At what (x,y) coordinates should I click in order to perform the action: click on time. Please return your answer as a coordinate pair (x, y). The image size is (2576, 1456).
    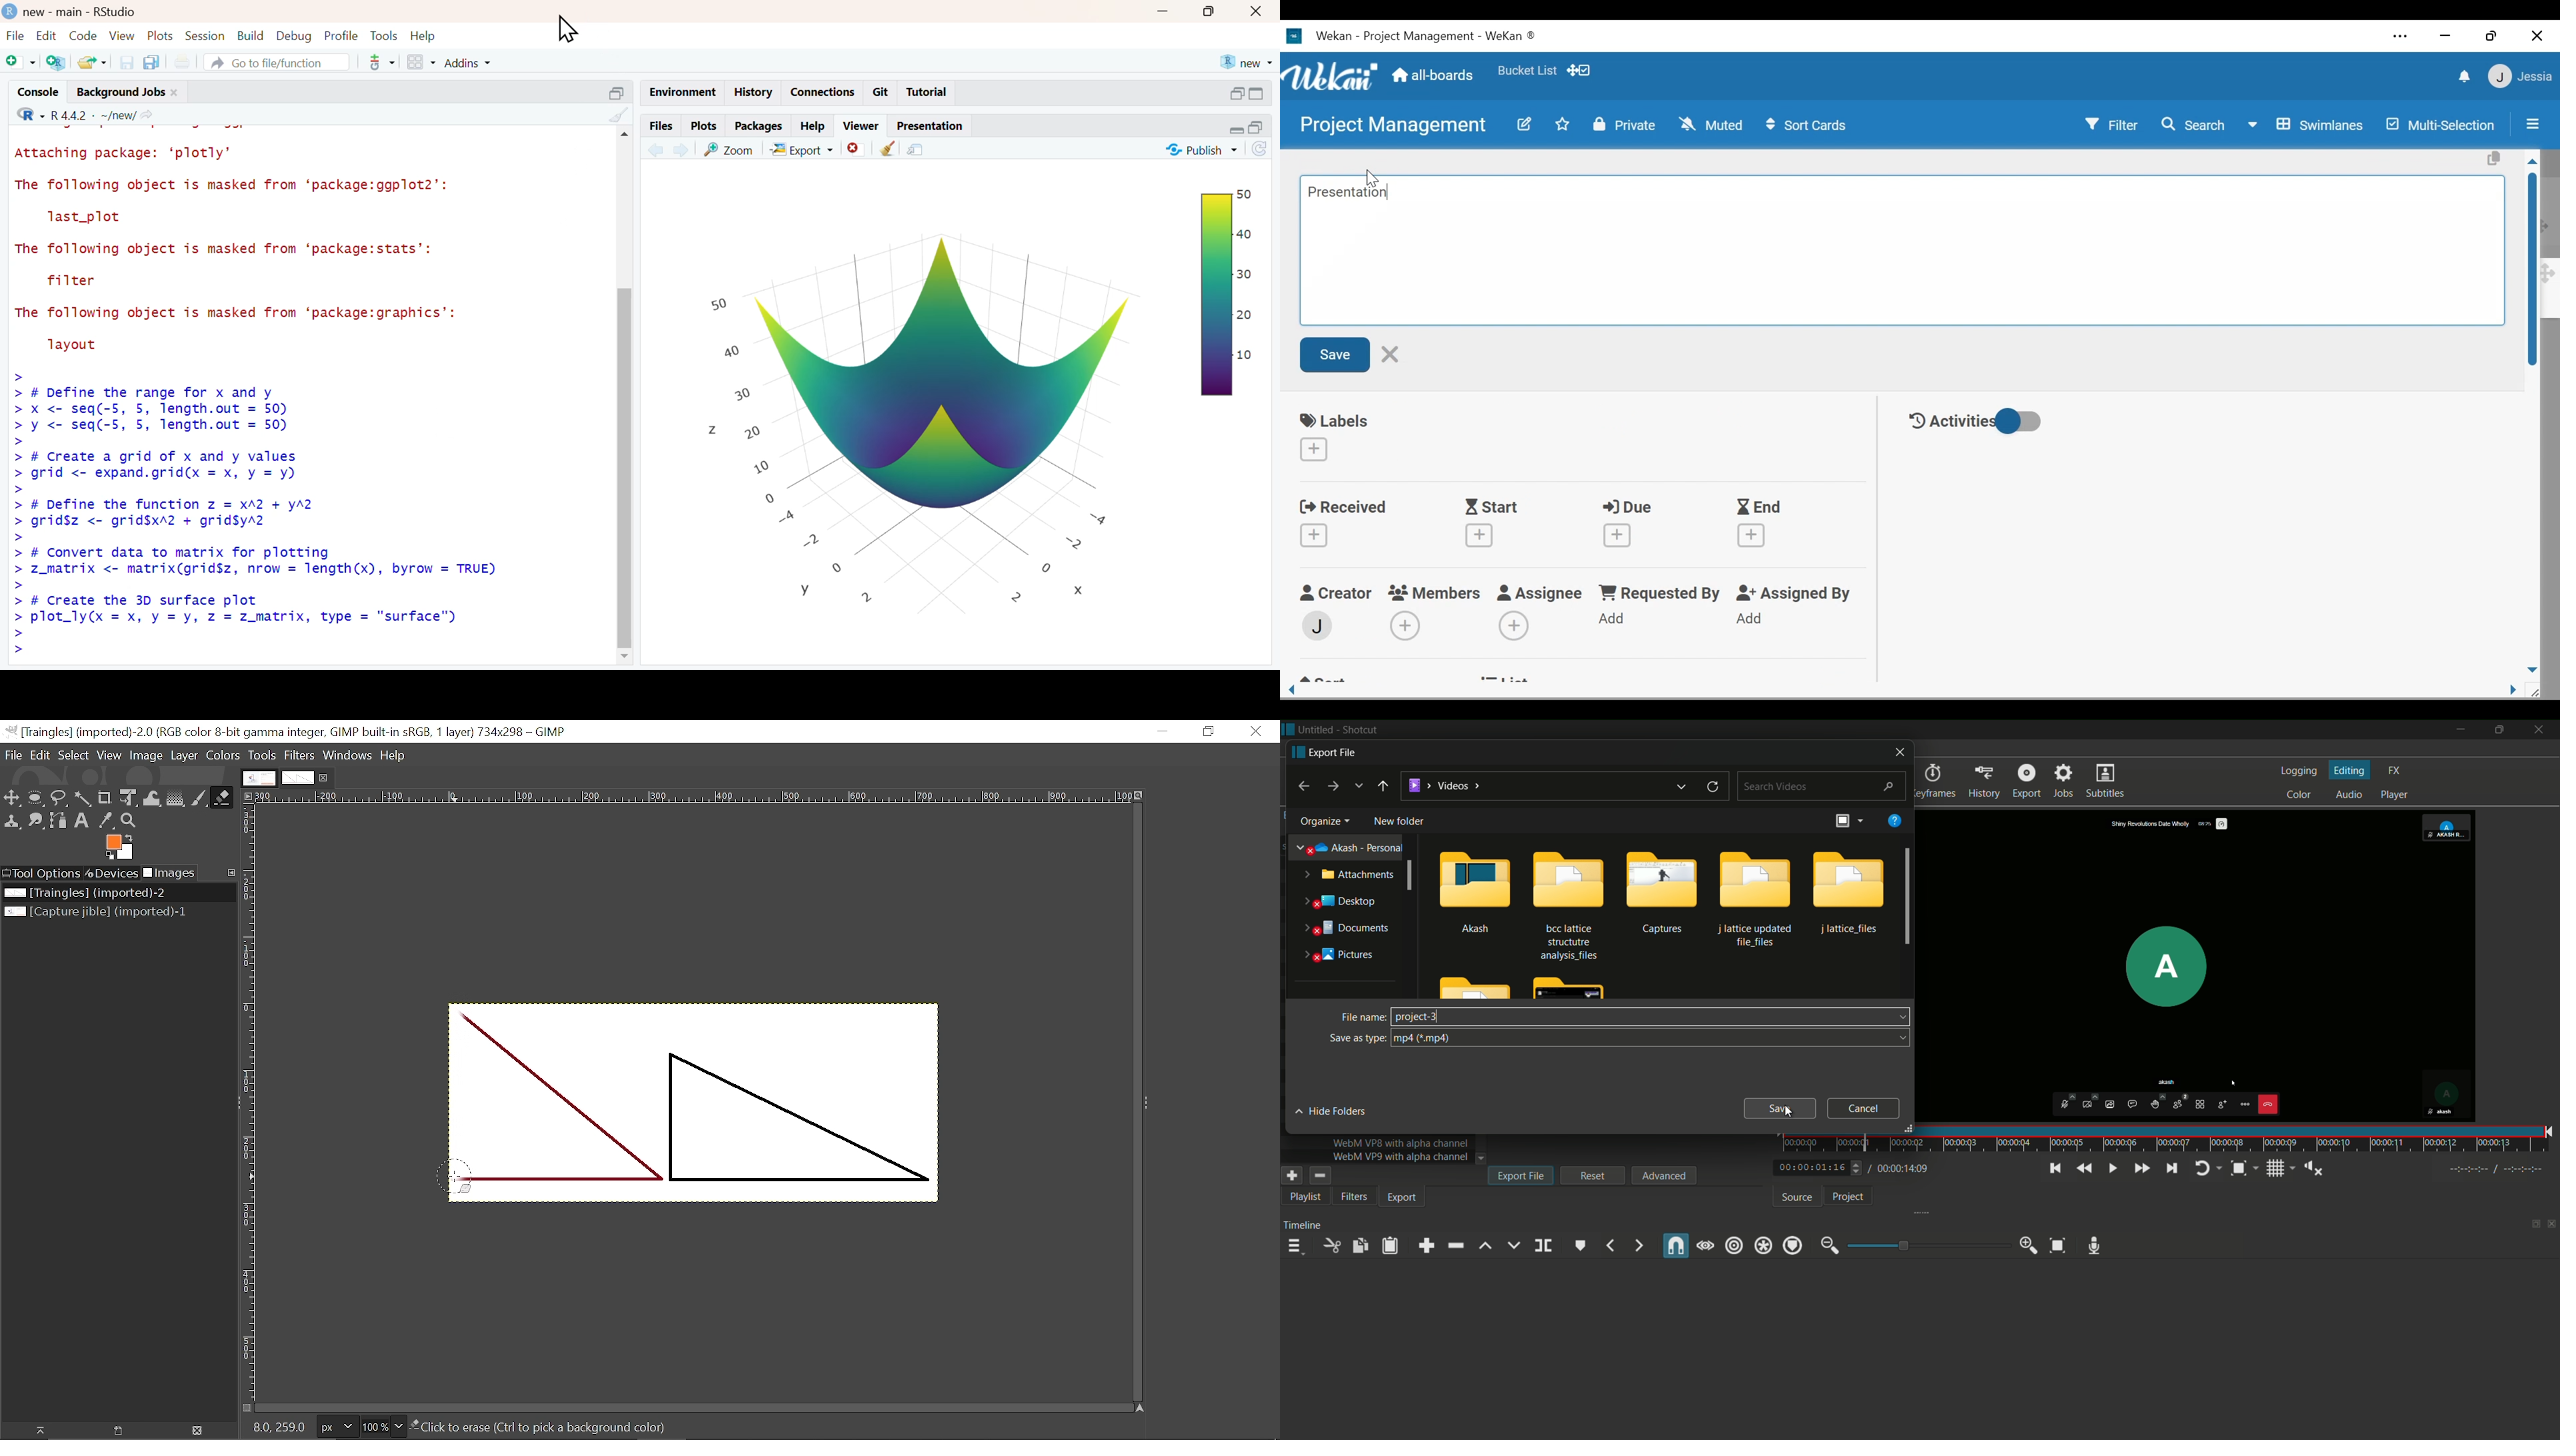
    Looking at the image, I should click on (2169, 1139).